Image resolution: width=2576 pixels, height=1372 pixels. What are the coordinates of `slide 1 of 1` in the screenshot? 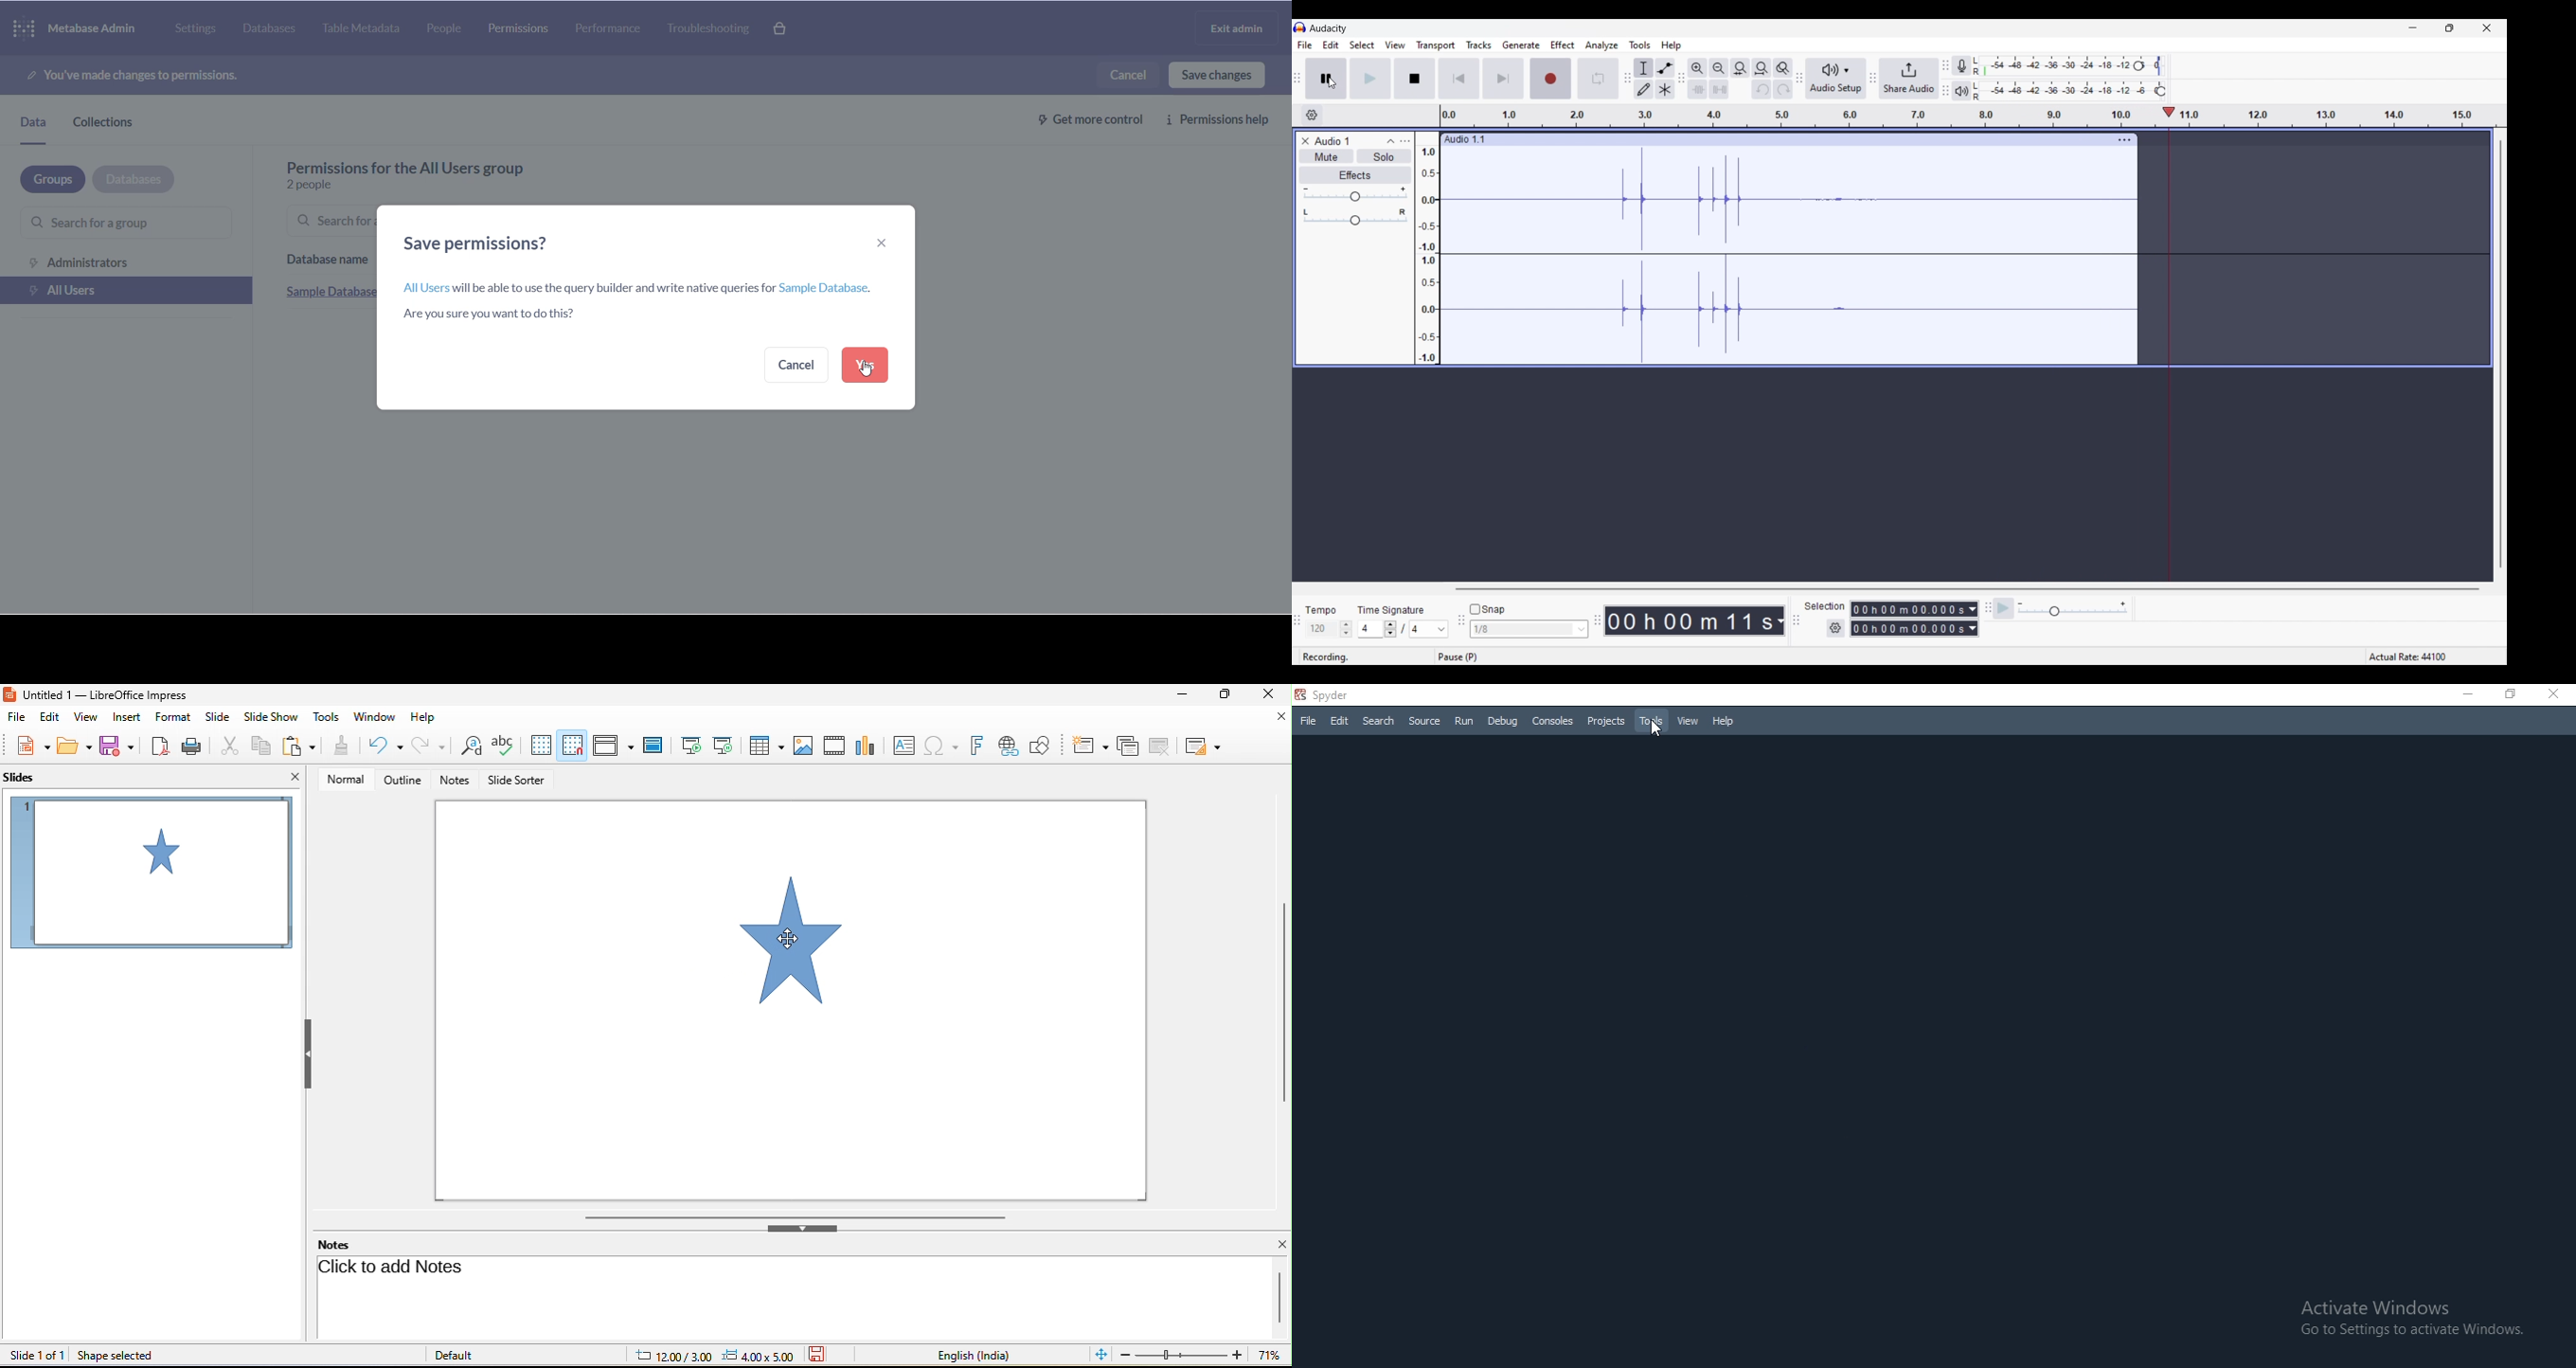 It's located at (37, 1356).